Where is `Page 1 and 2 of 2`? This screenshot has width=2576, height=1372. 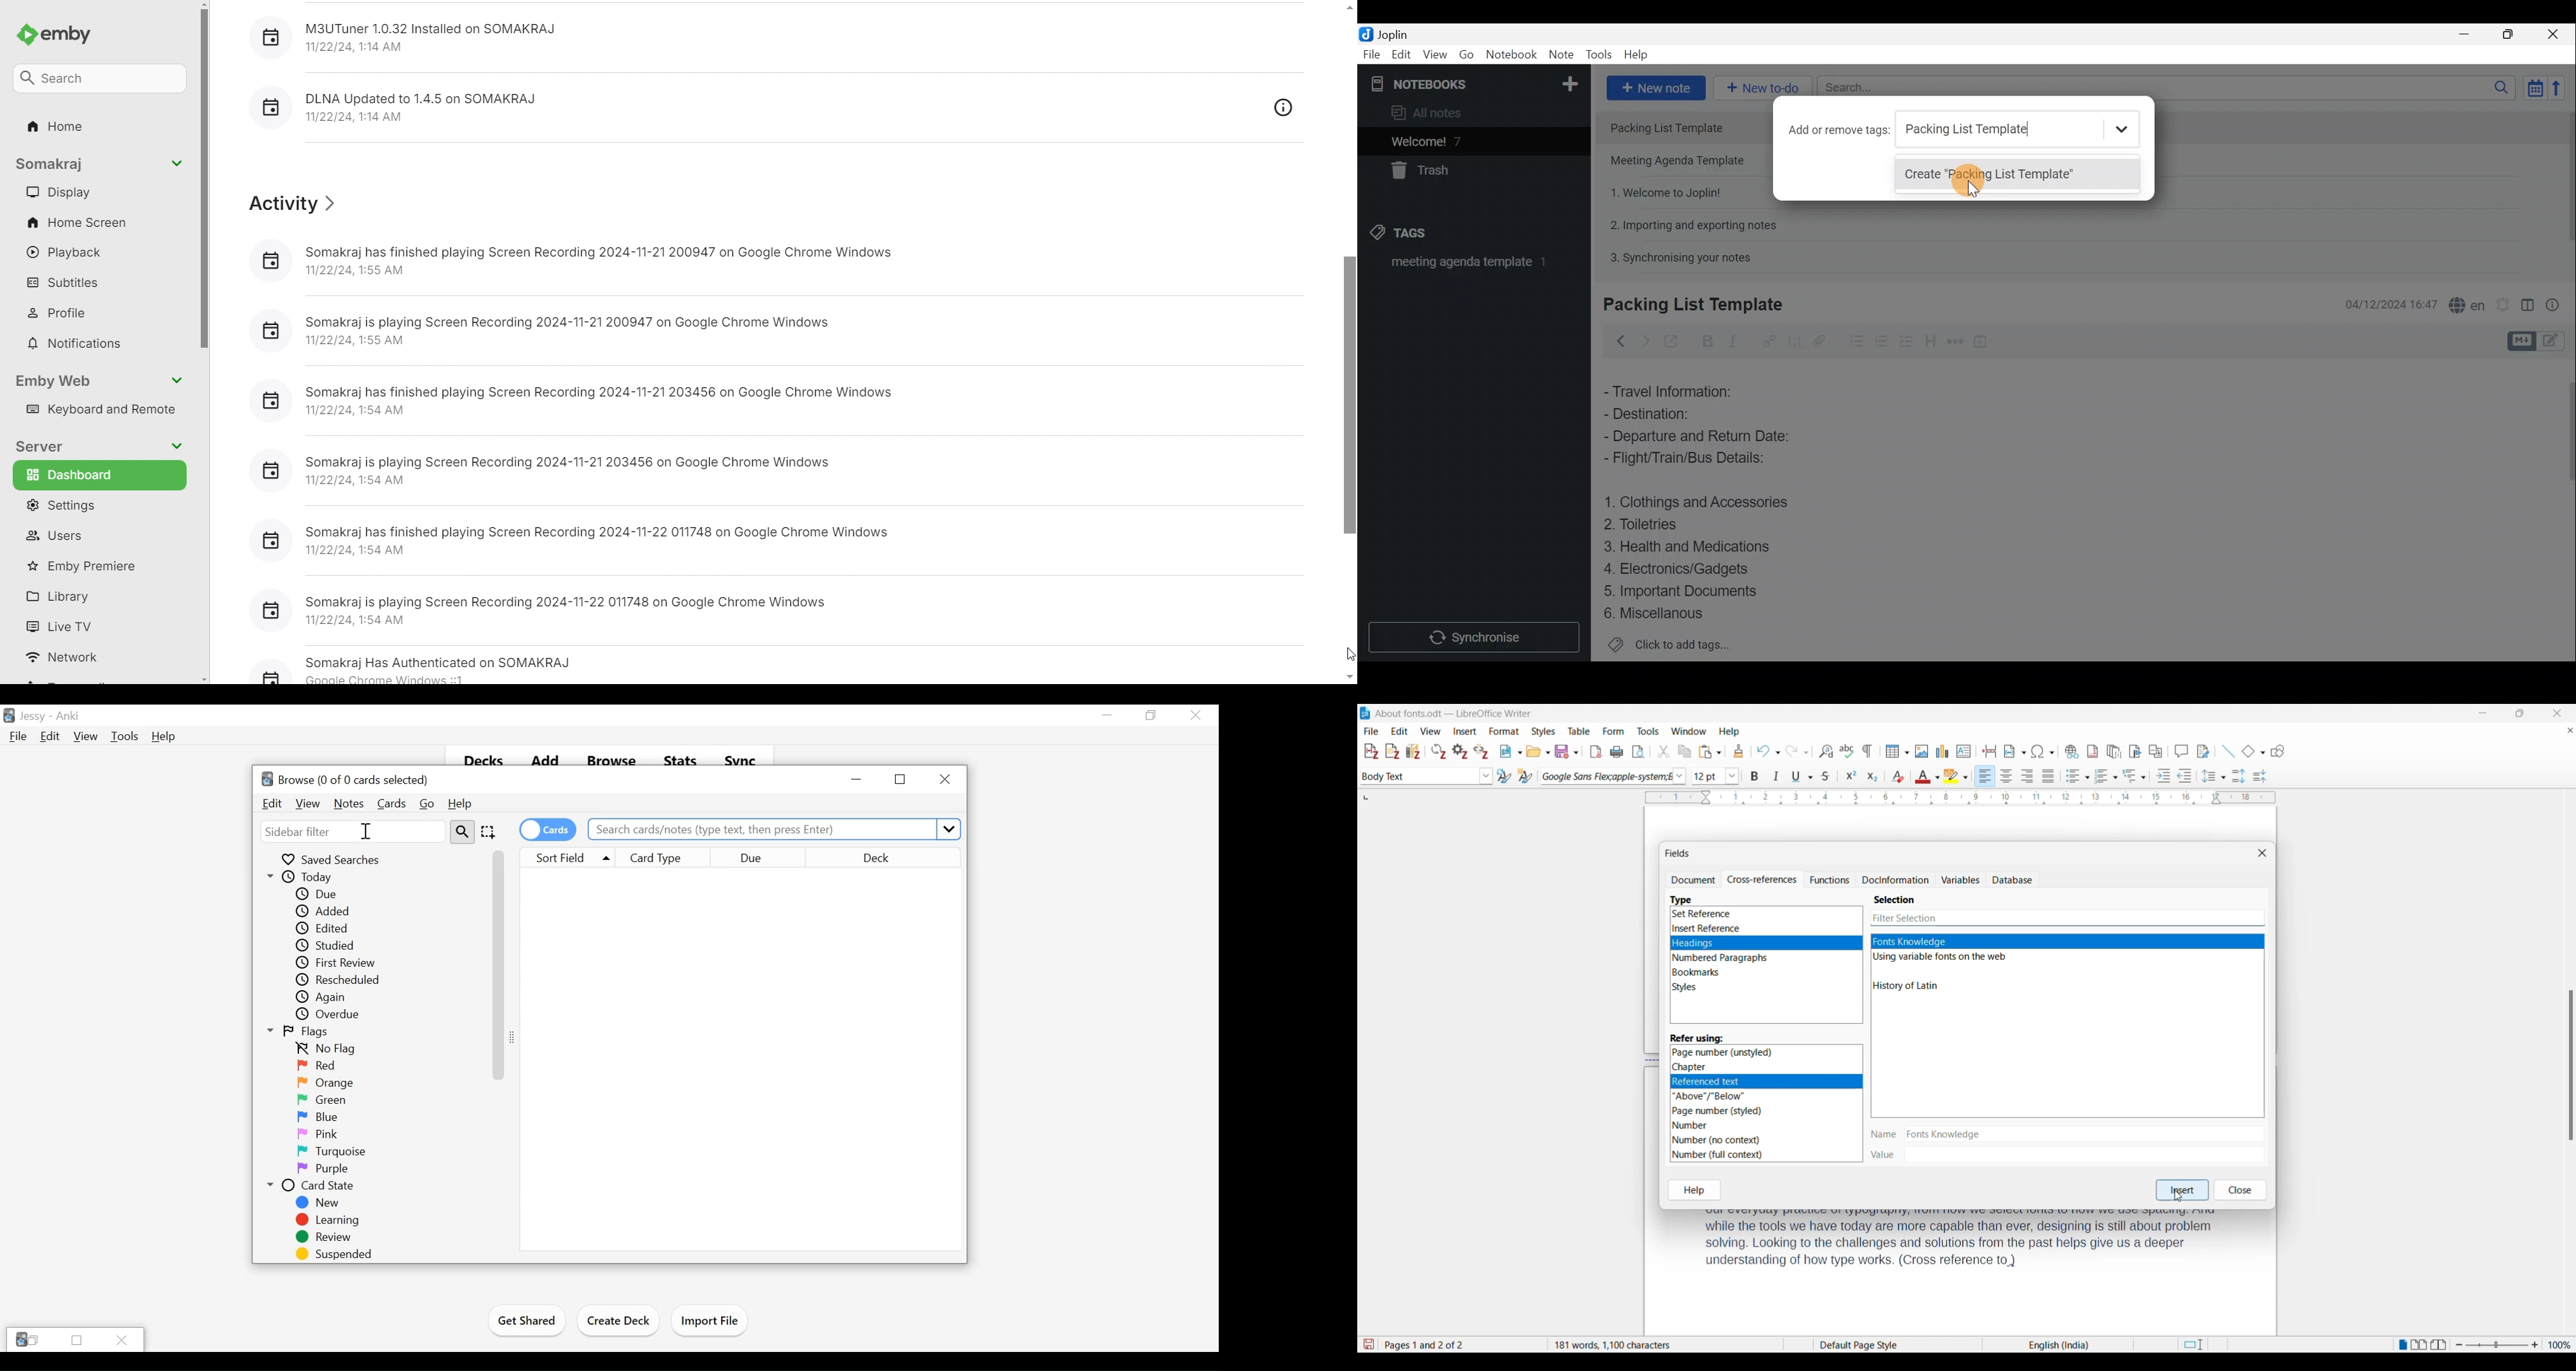
Page 1 and 2 of 2 is located at coordinates (1461, 1344).